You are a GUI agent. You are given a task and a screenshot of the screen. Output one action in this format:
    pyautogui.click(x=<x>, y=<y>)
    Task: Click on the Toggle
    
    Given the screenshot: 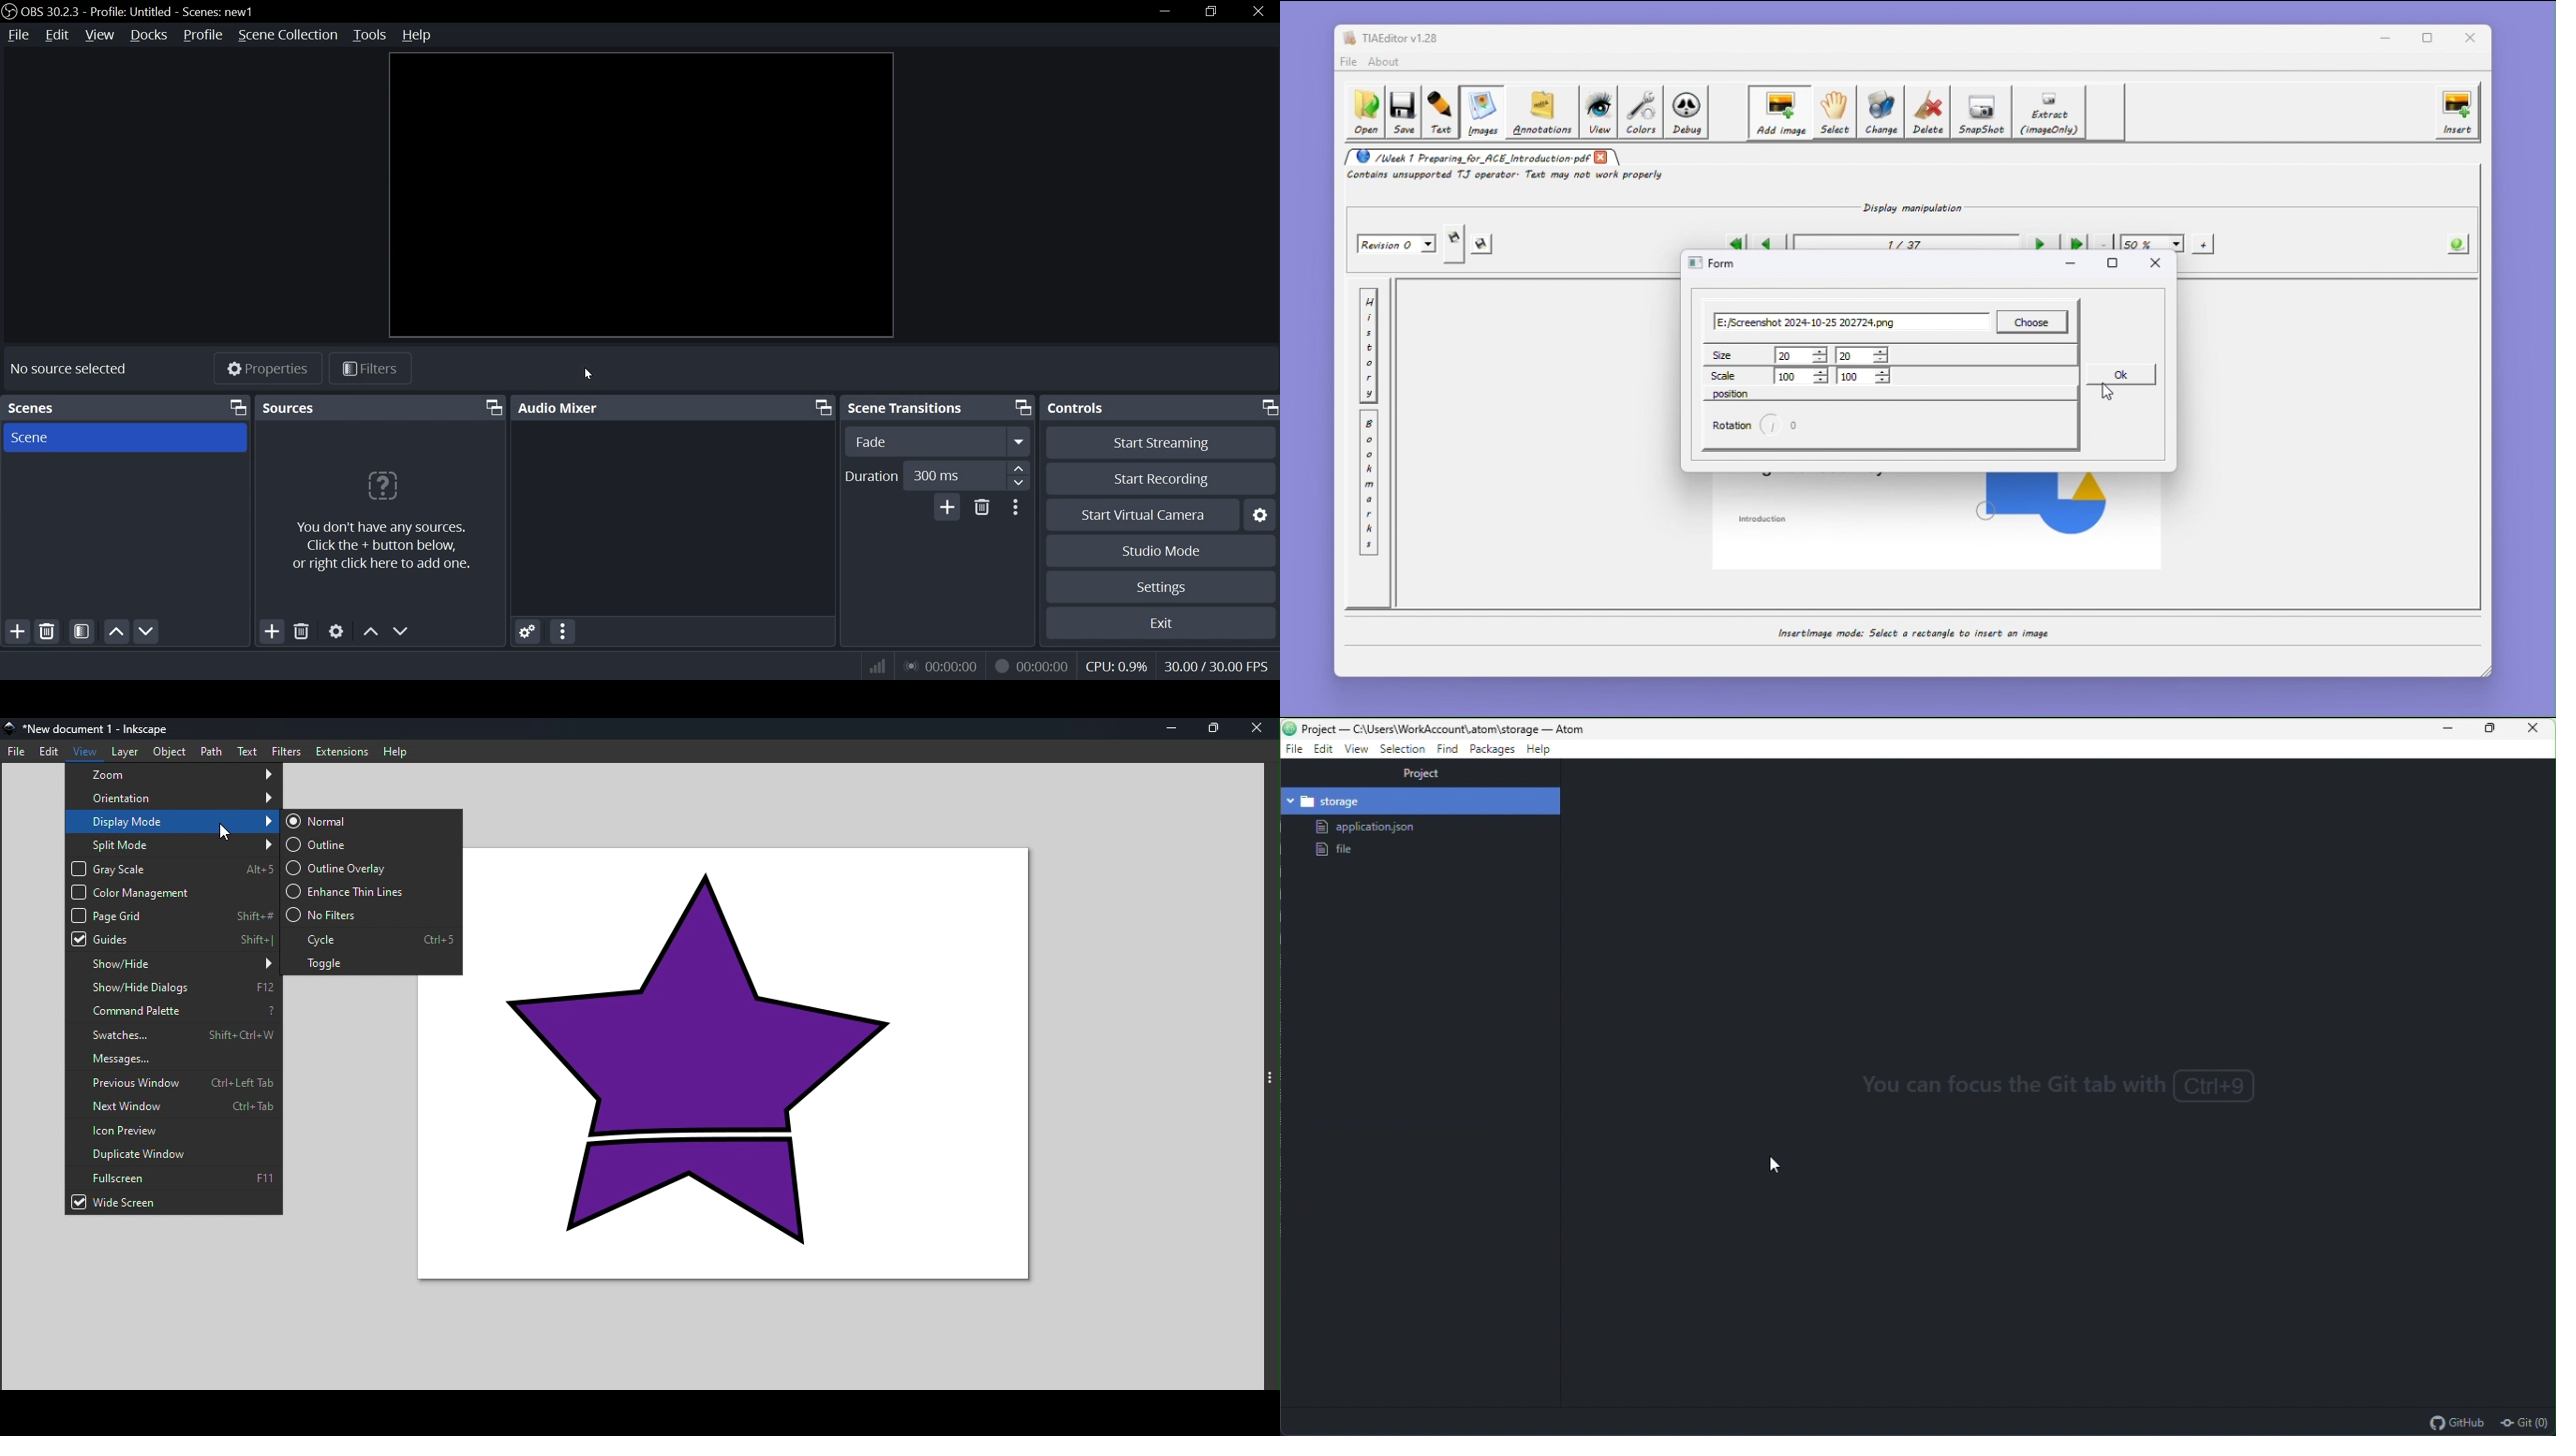 What is the action you would take?
    pyautogui.click(x=370, y=963)
    